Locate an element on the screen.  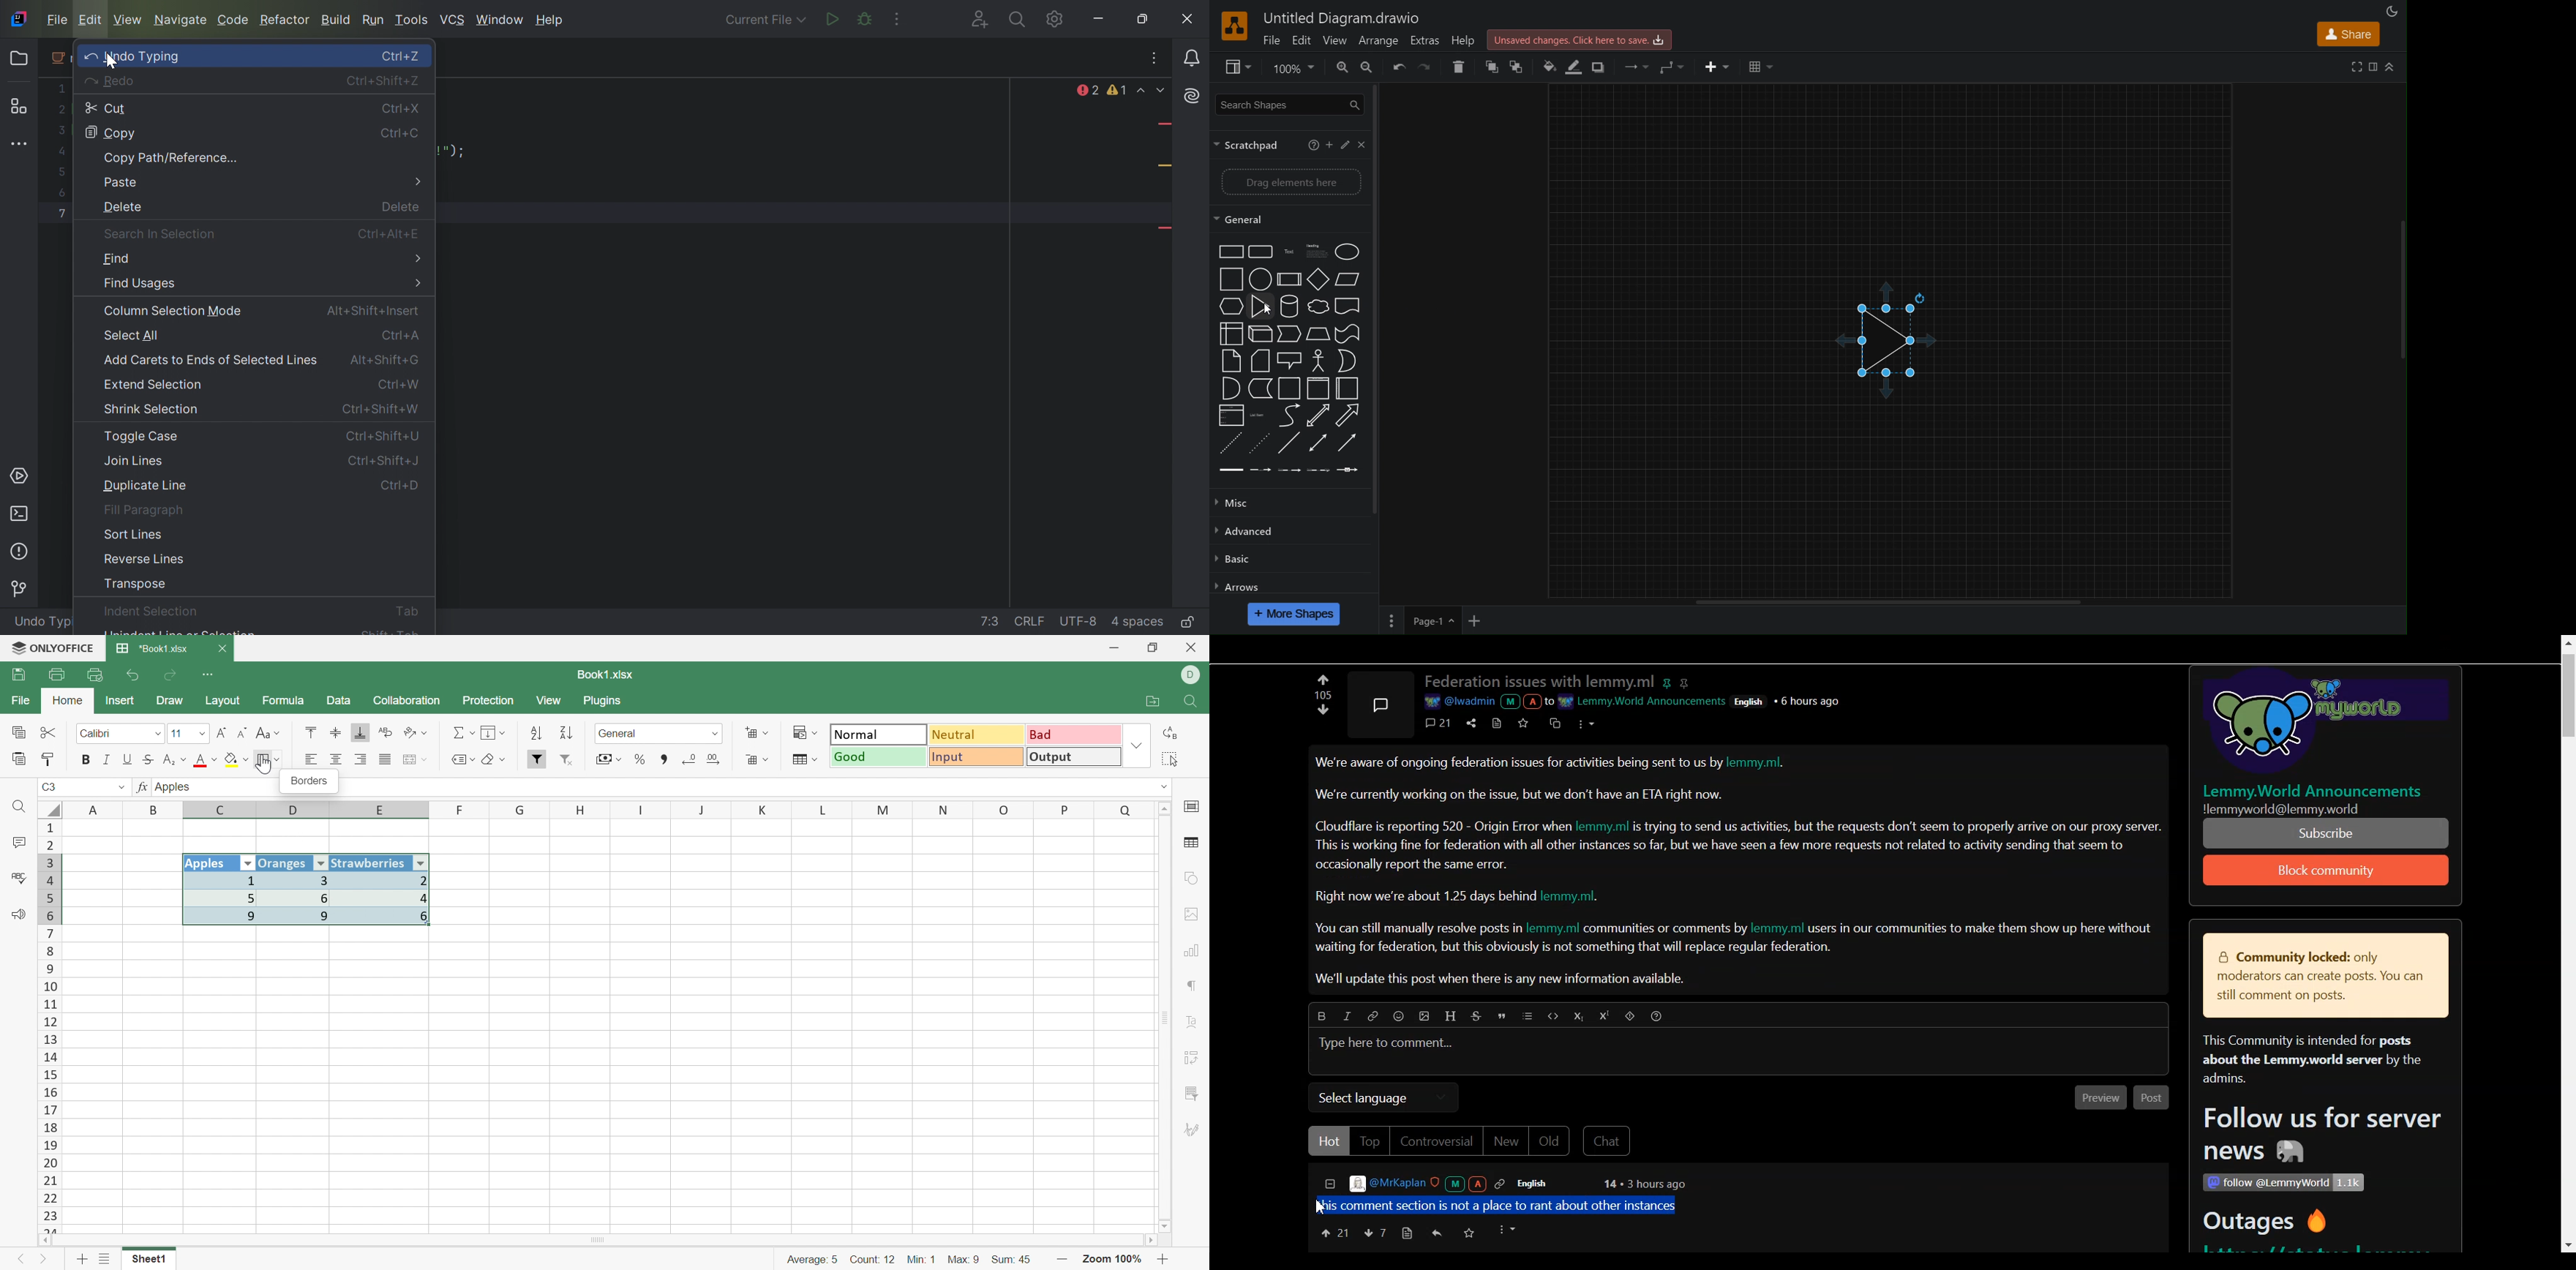
cell settings is located at coordinates (1194, 808).